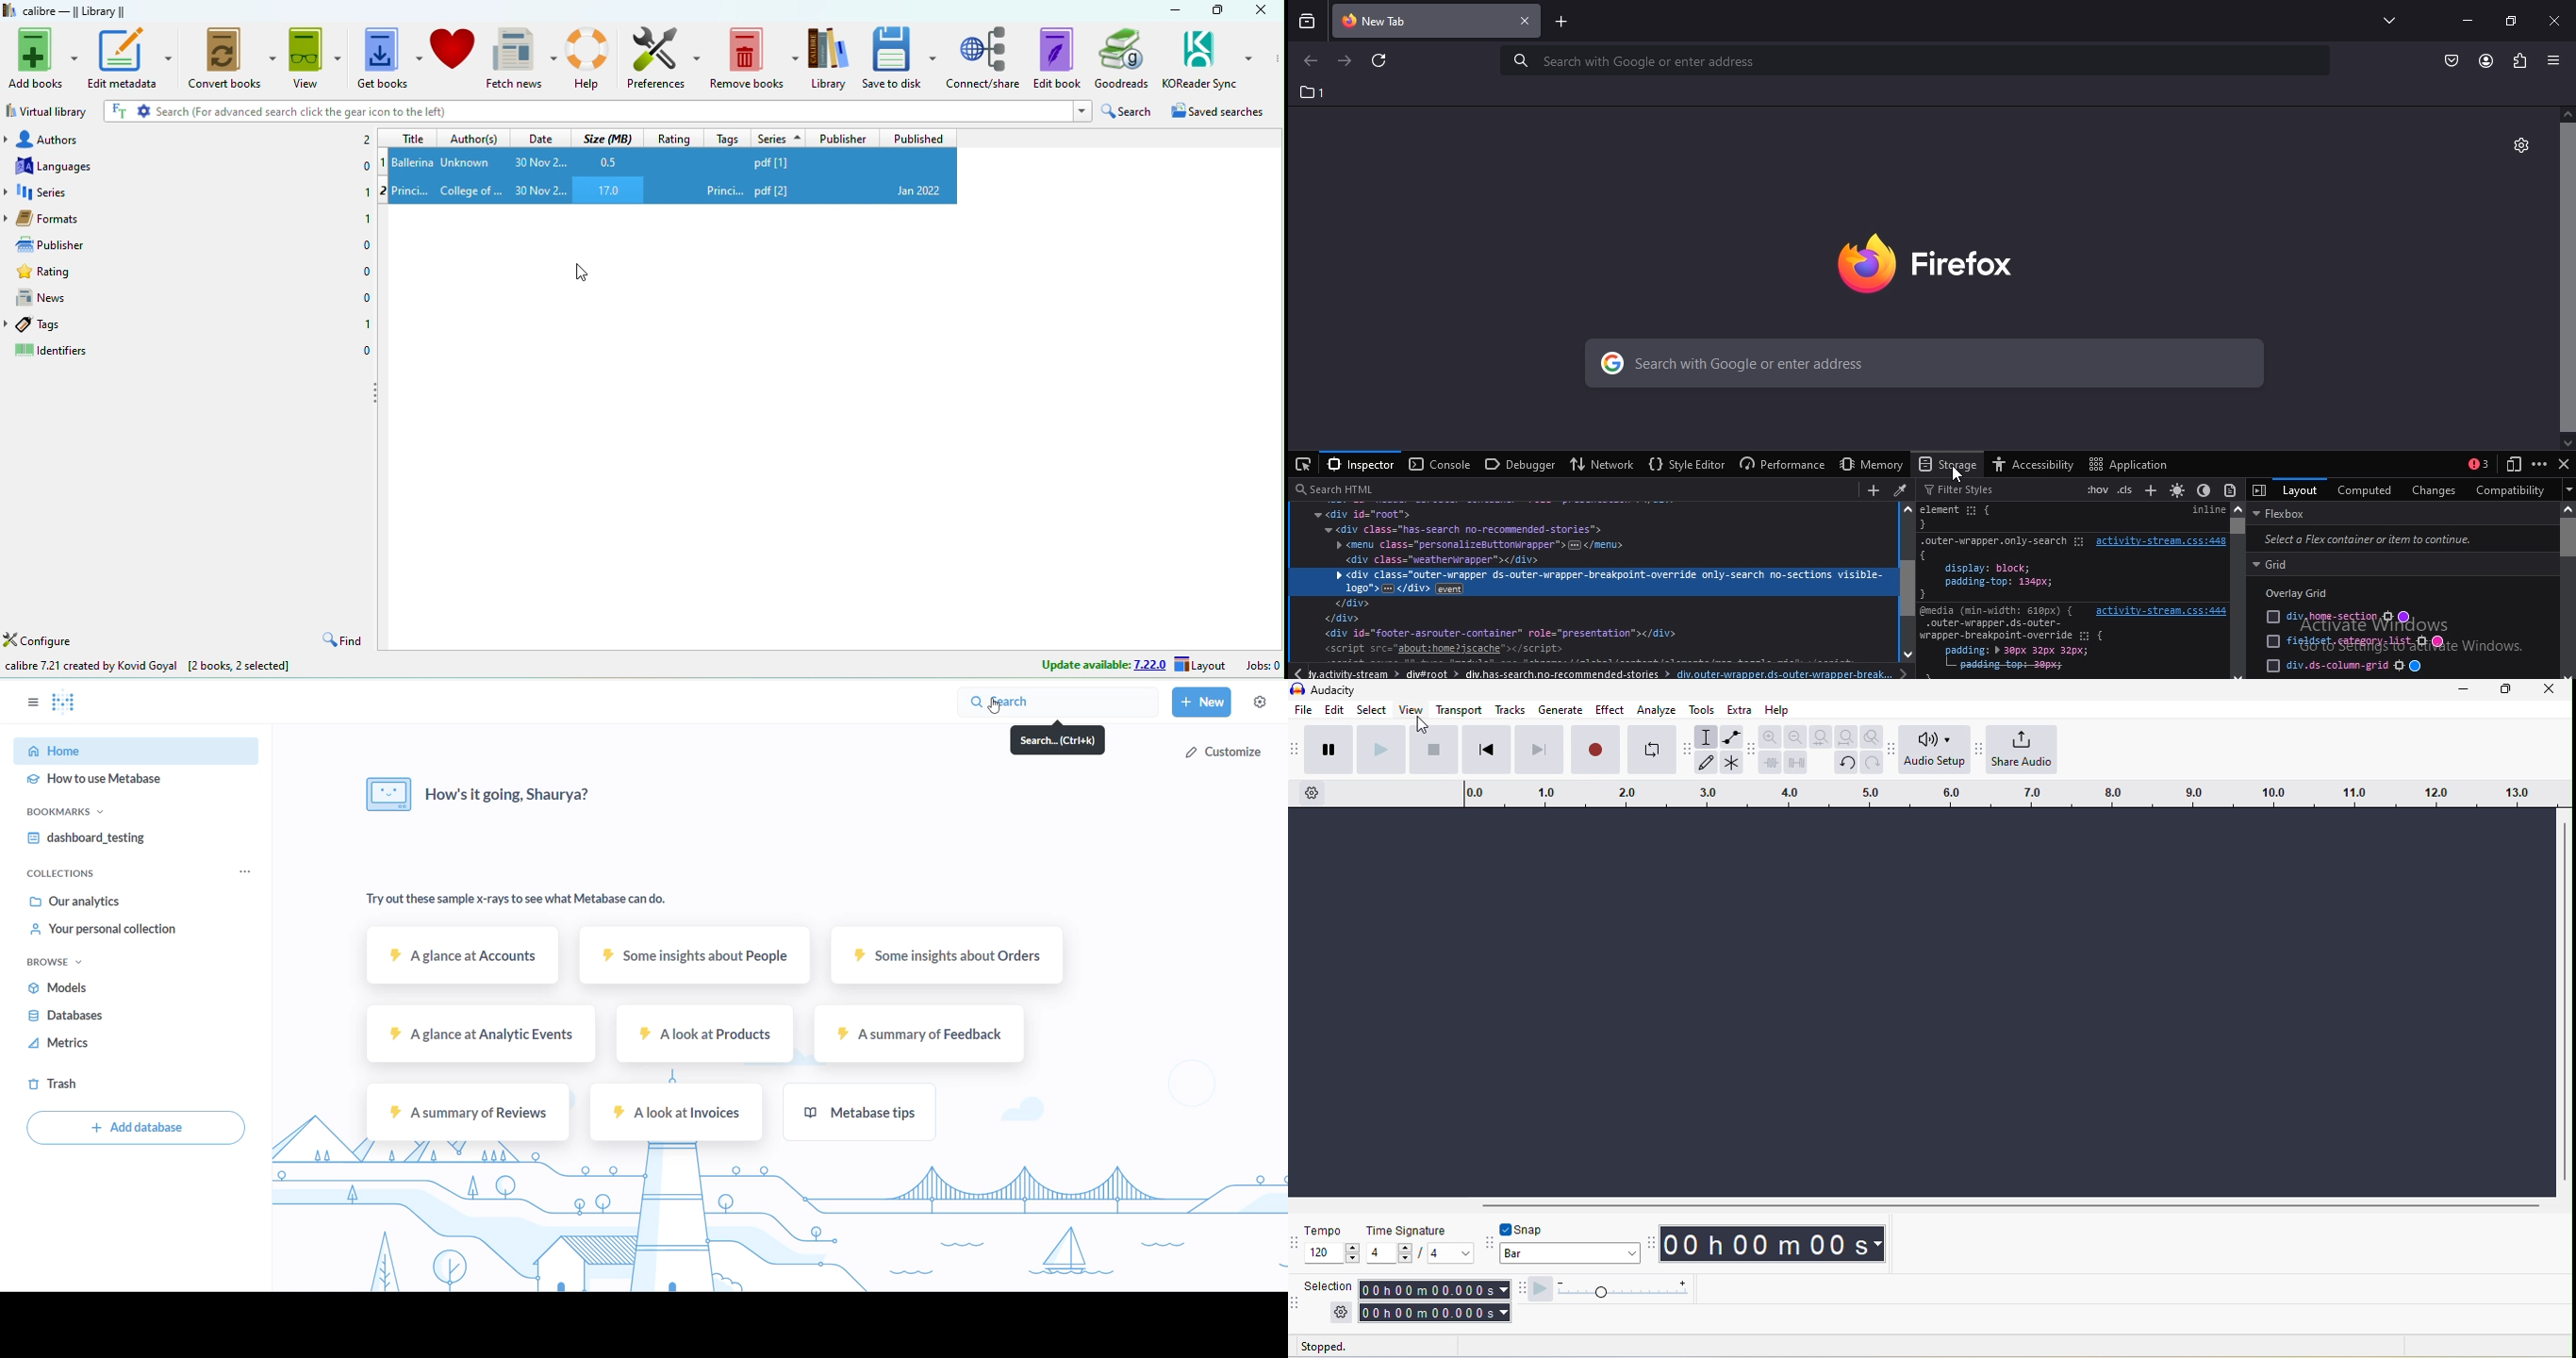 The height and width of the screenshot is (1372, 2576). I want to click on image, so click(1954, 259).